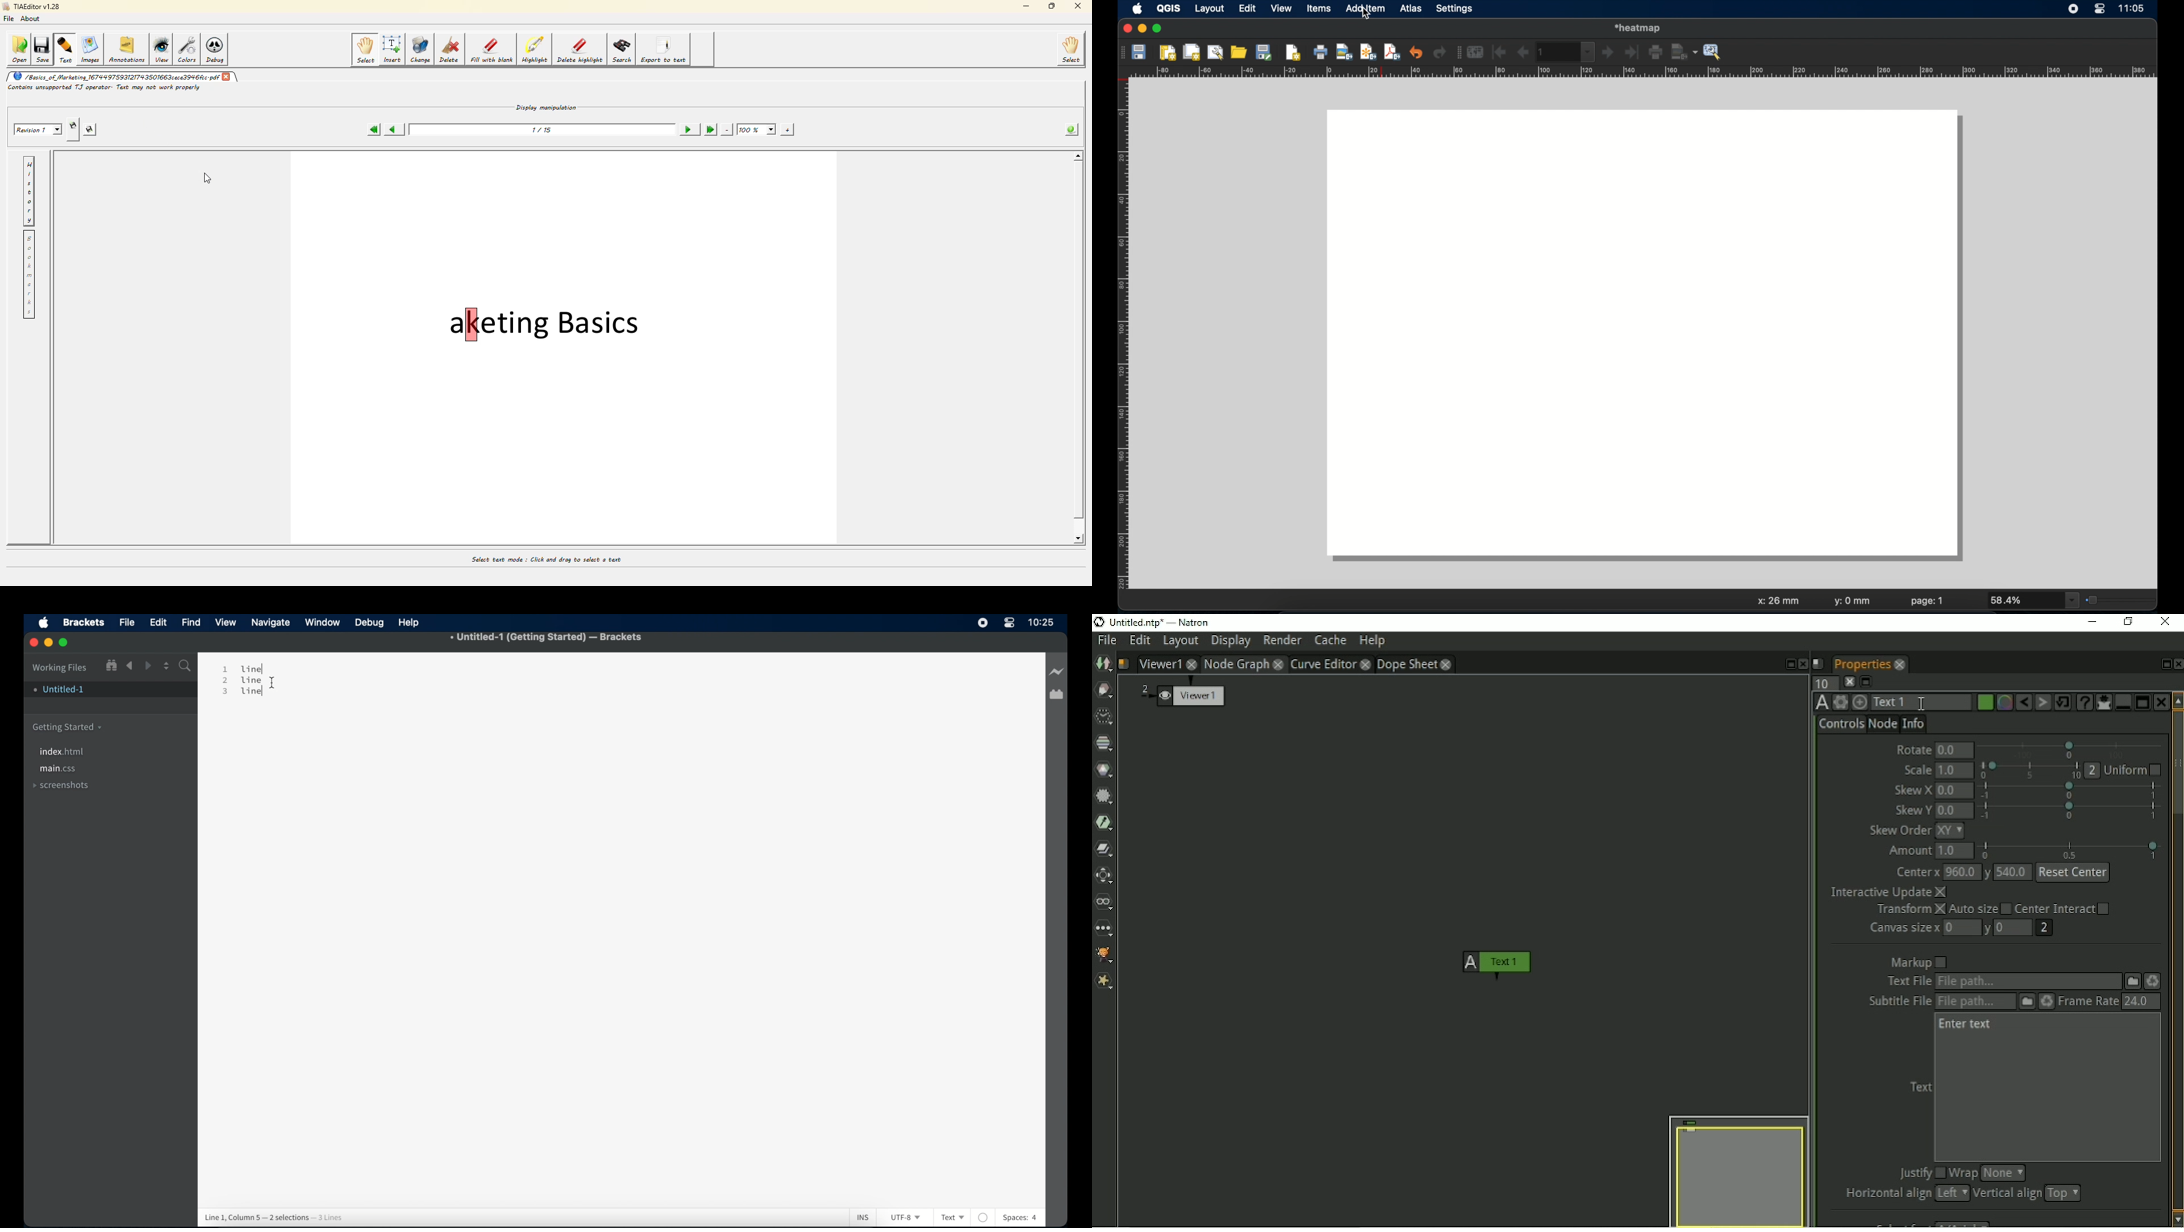 This screenshot has width=2184, height=1232. Describe the element at coordinates (983, 1213) in the screenshot. I see `no linter available for text` at that location.